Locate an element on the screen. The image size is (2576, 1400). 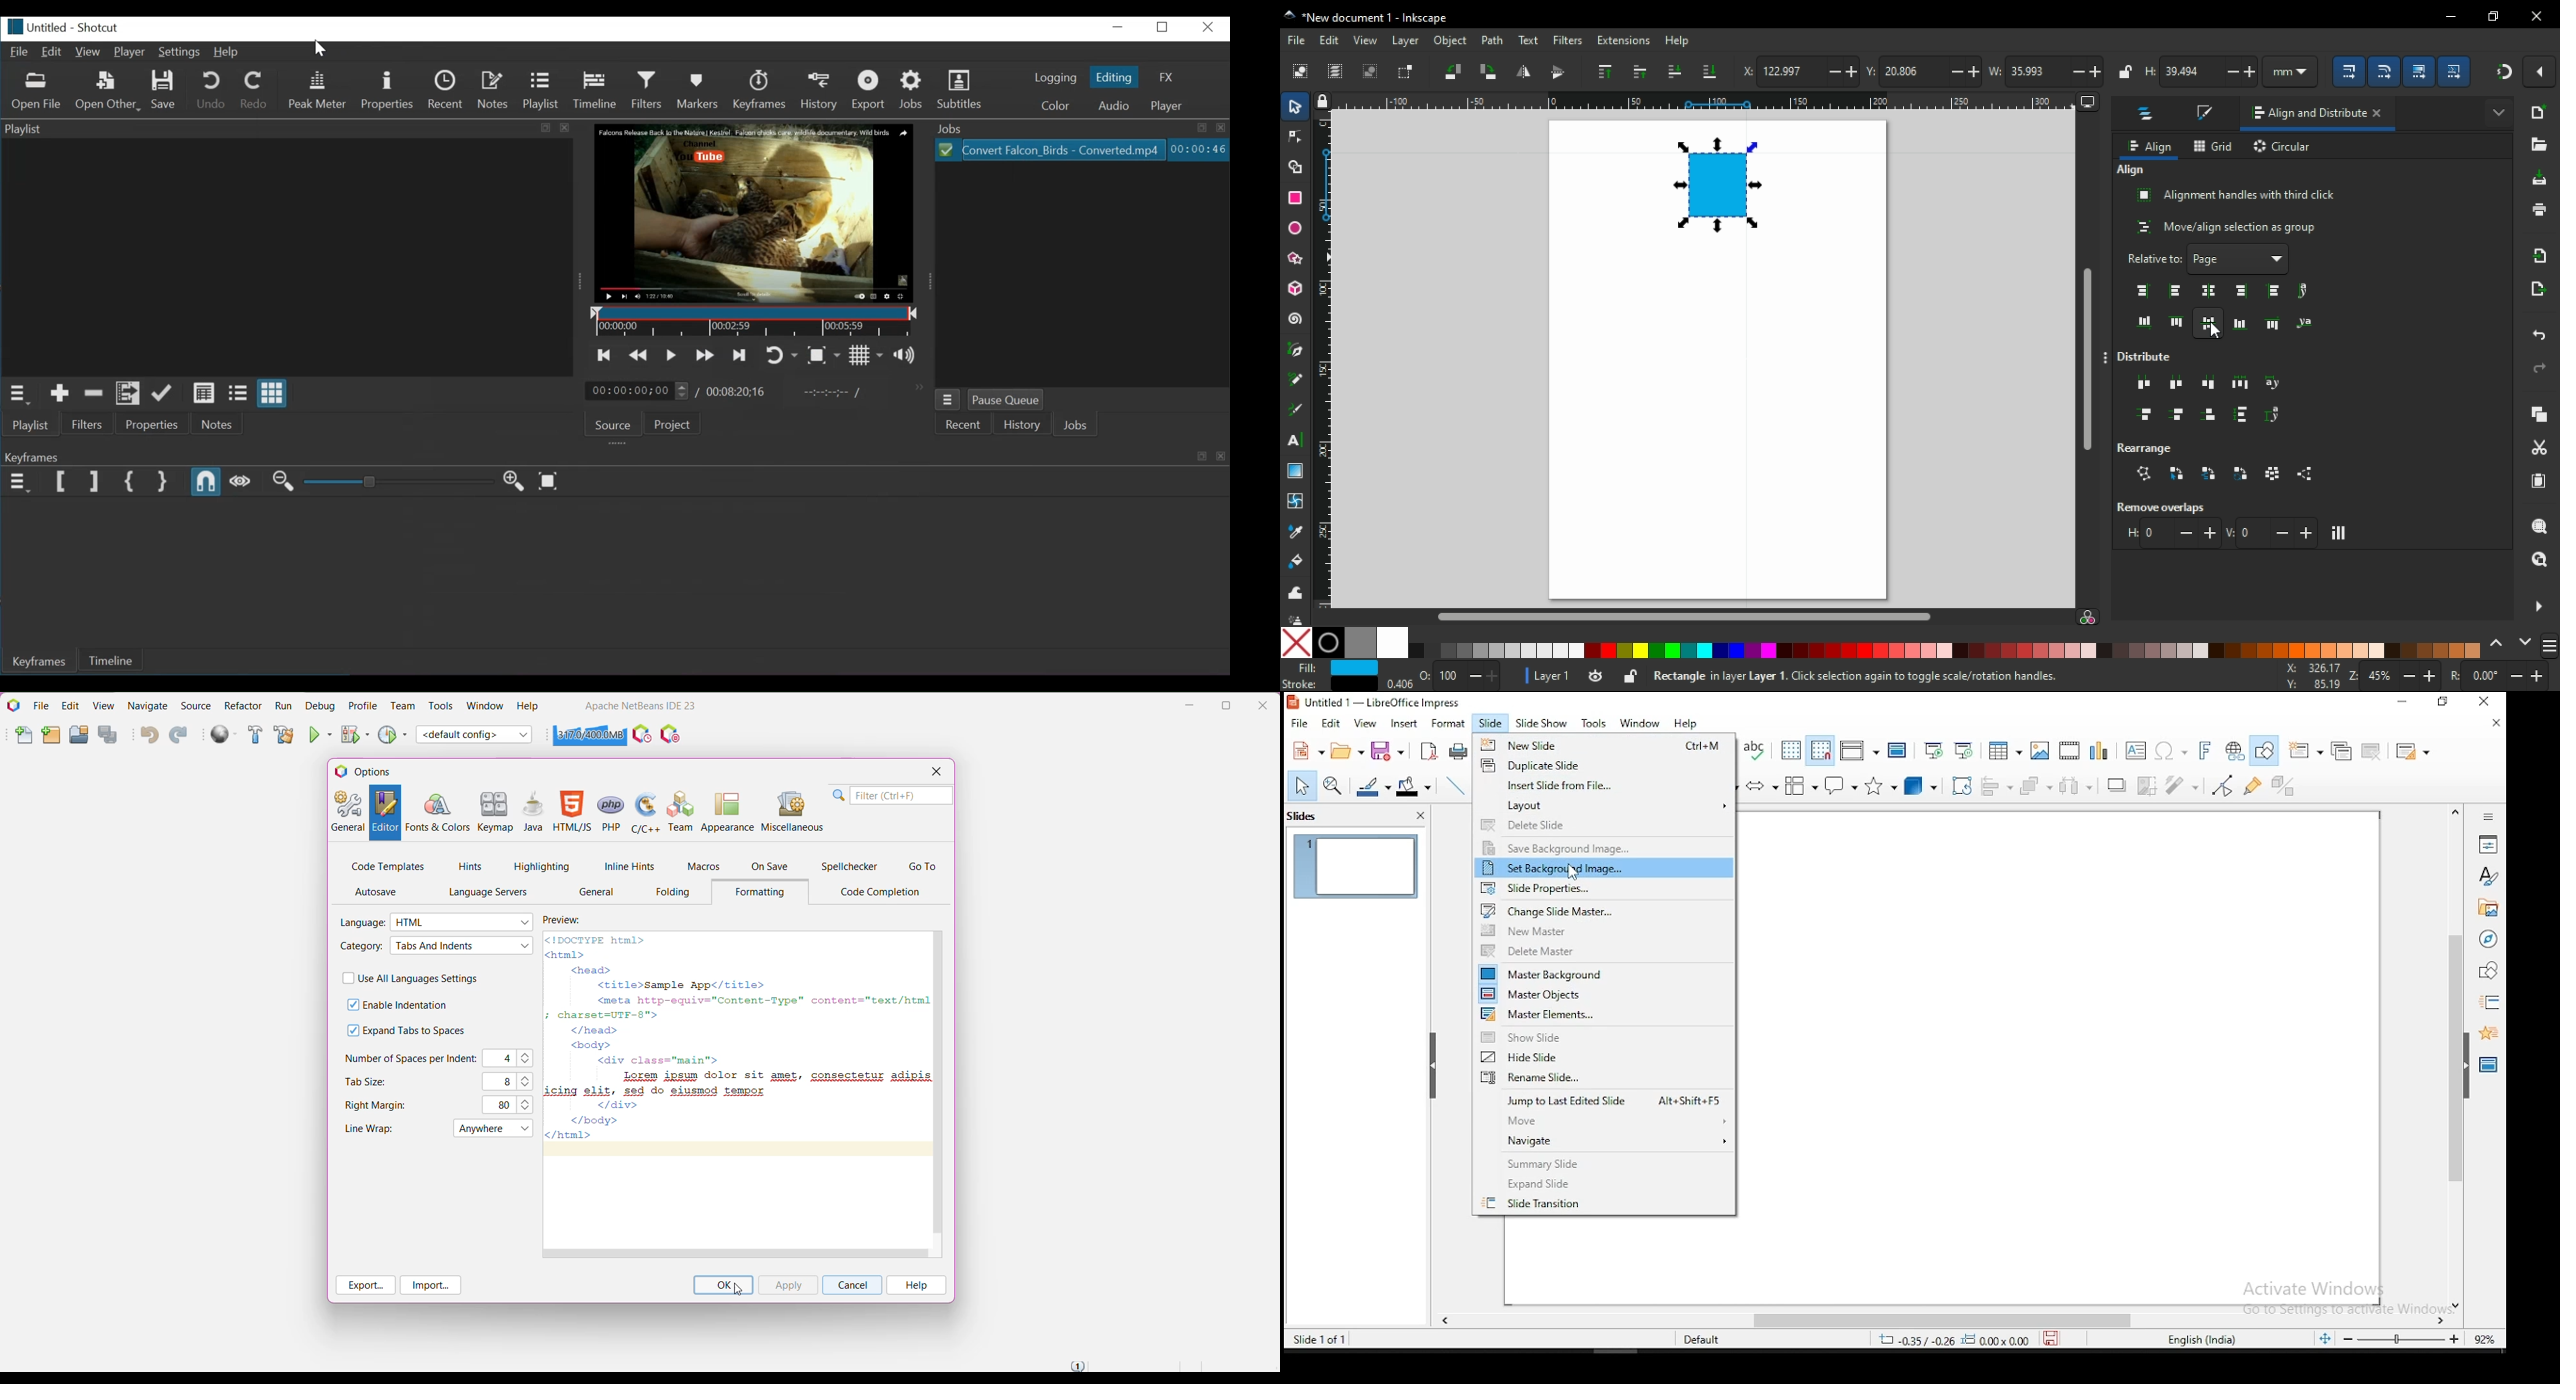
Refactor is located at coordinates (243, 705).